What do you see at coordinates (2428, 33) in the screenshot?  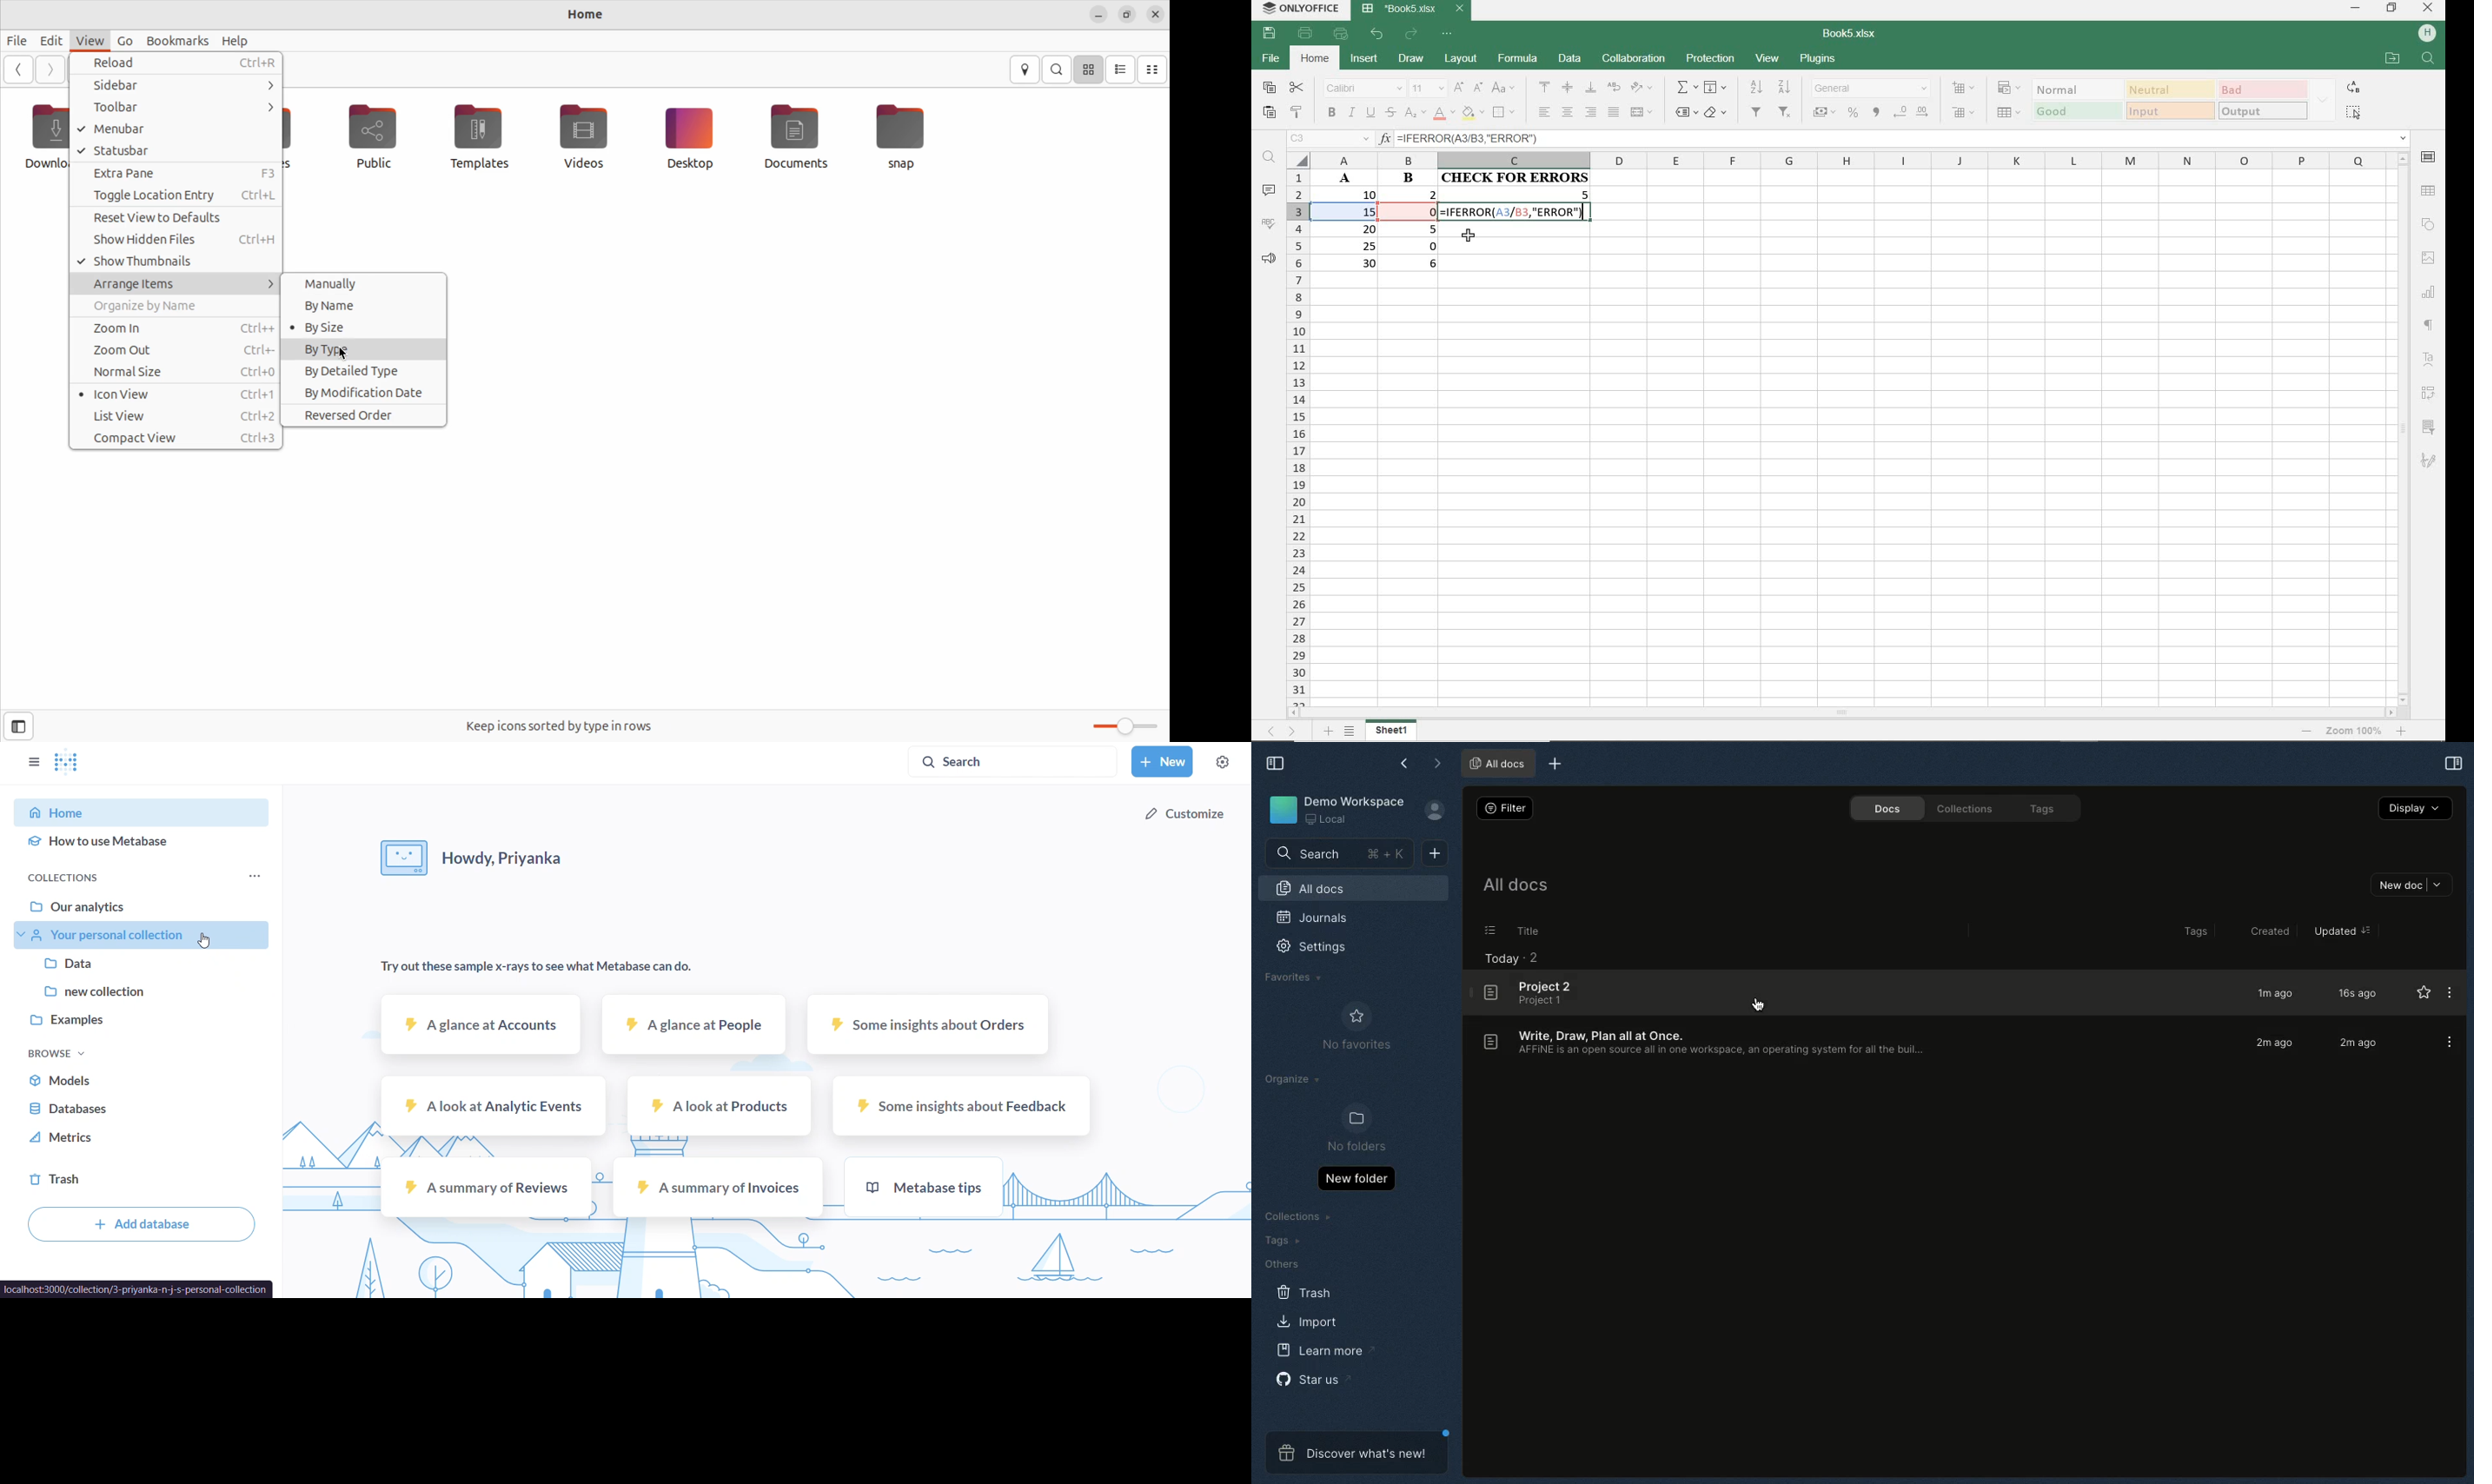 I see `HP` at bounding box center [2428, 33].